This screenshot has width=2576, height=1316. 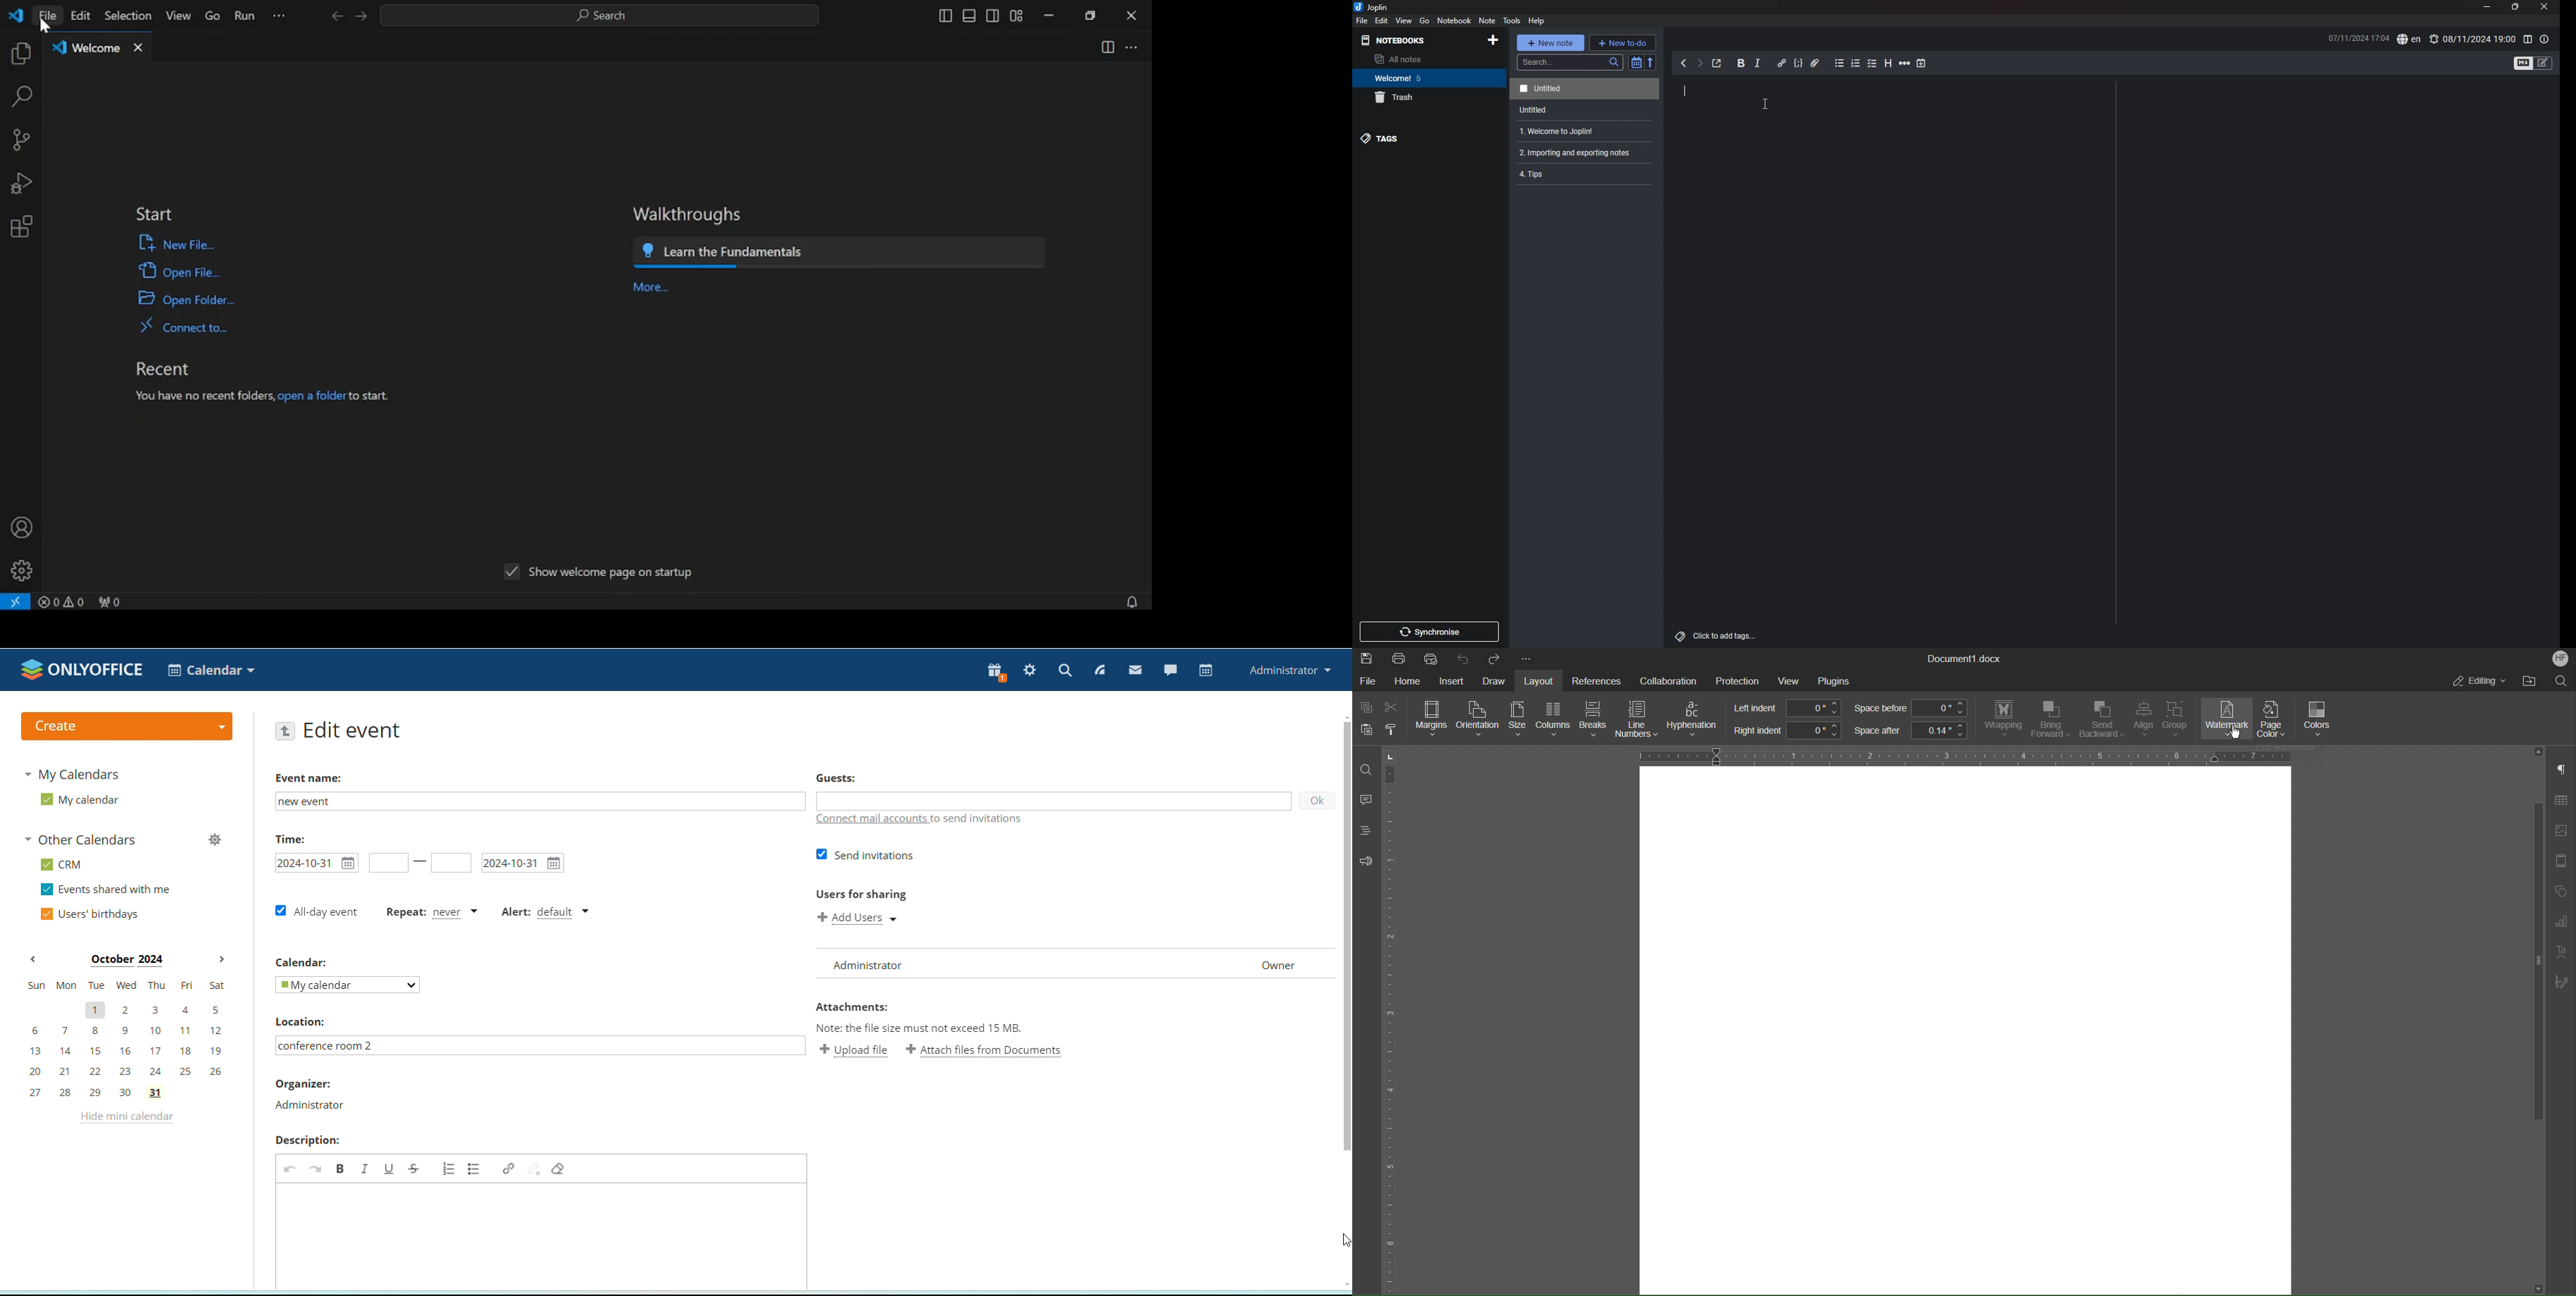 What do you see at coordinates (2351, 37) in the screenshot?
I see `date and time` at bounding box center [2351, 37].